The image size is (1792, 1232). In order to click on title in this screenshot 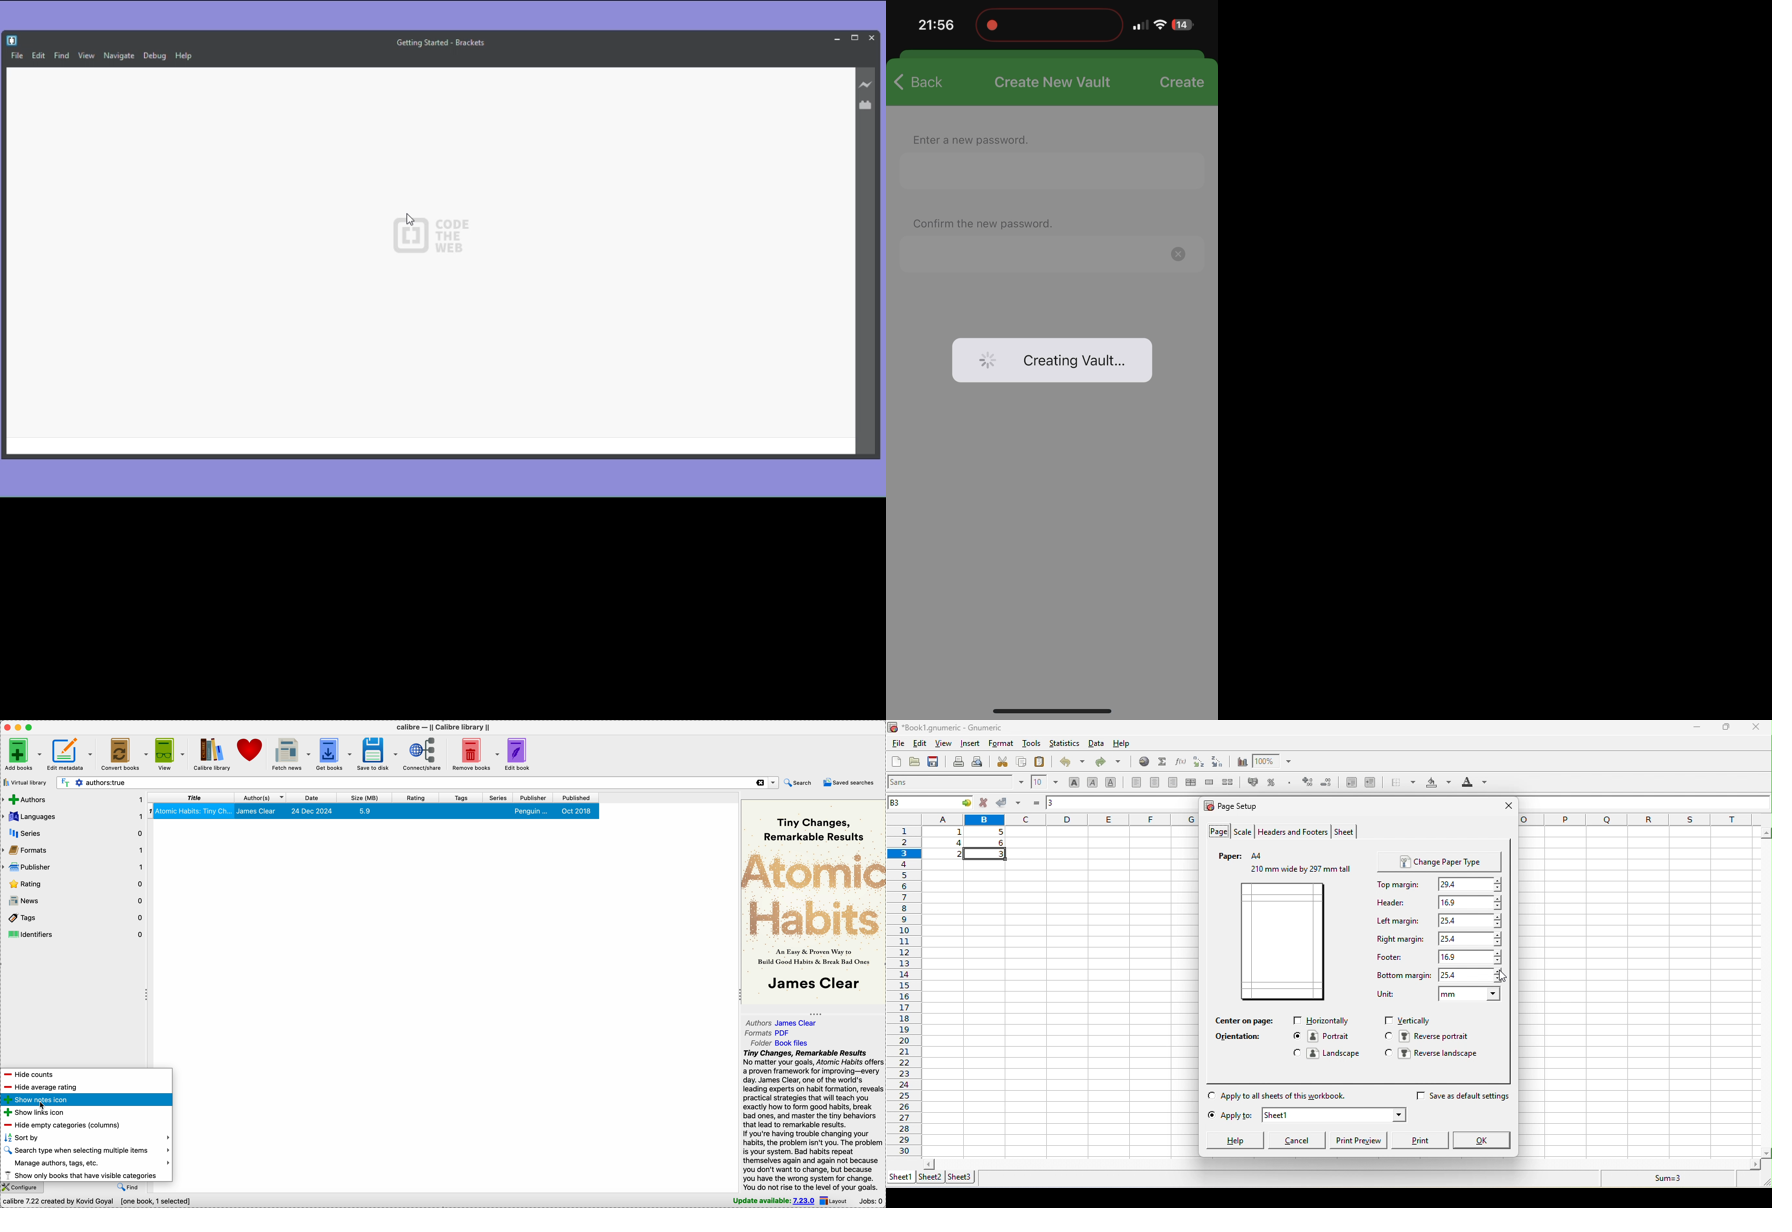, I will do `click(191, 798)`.